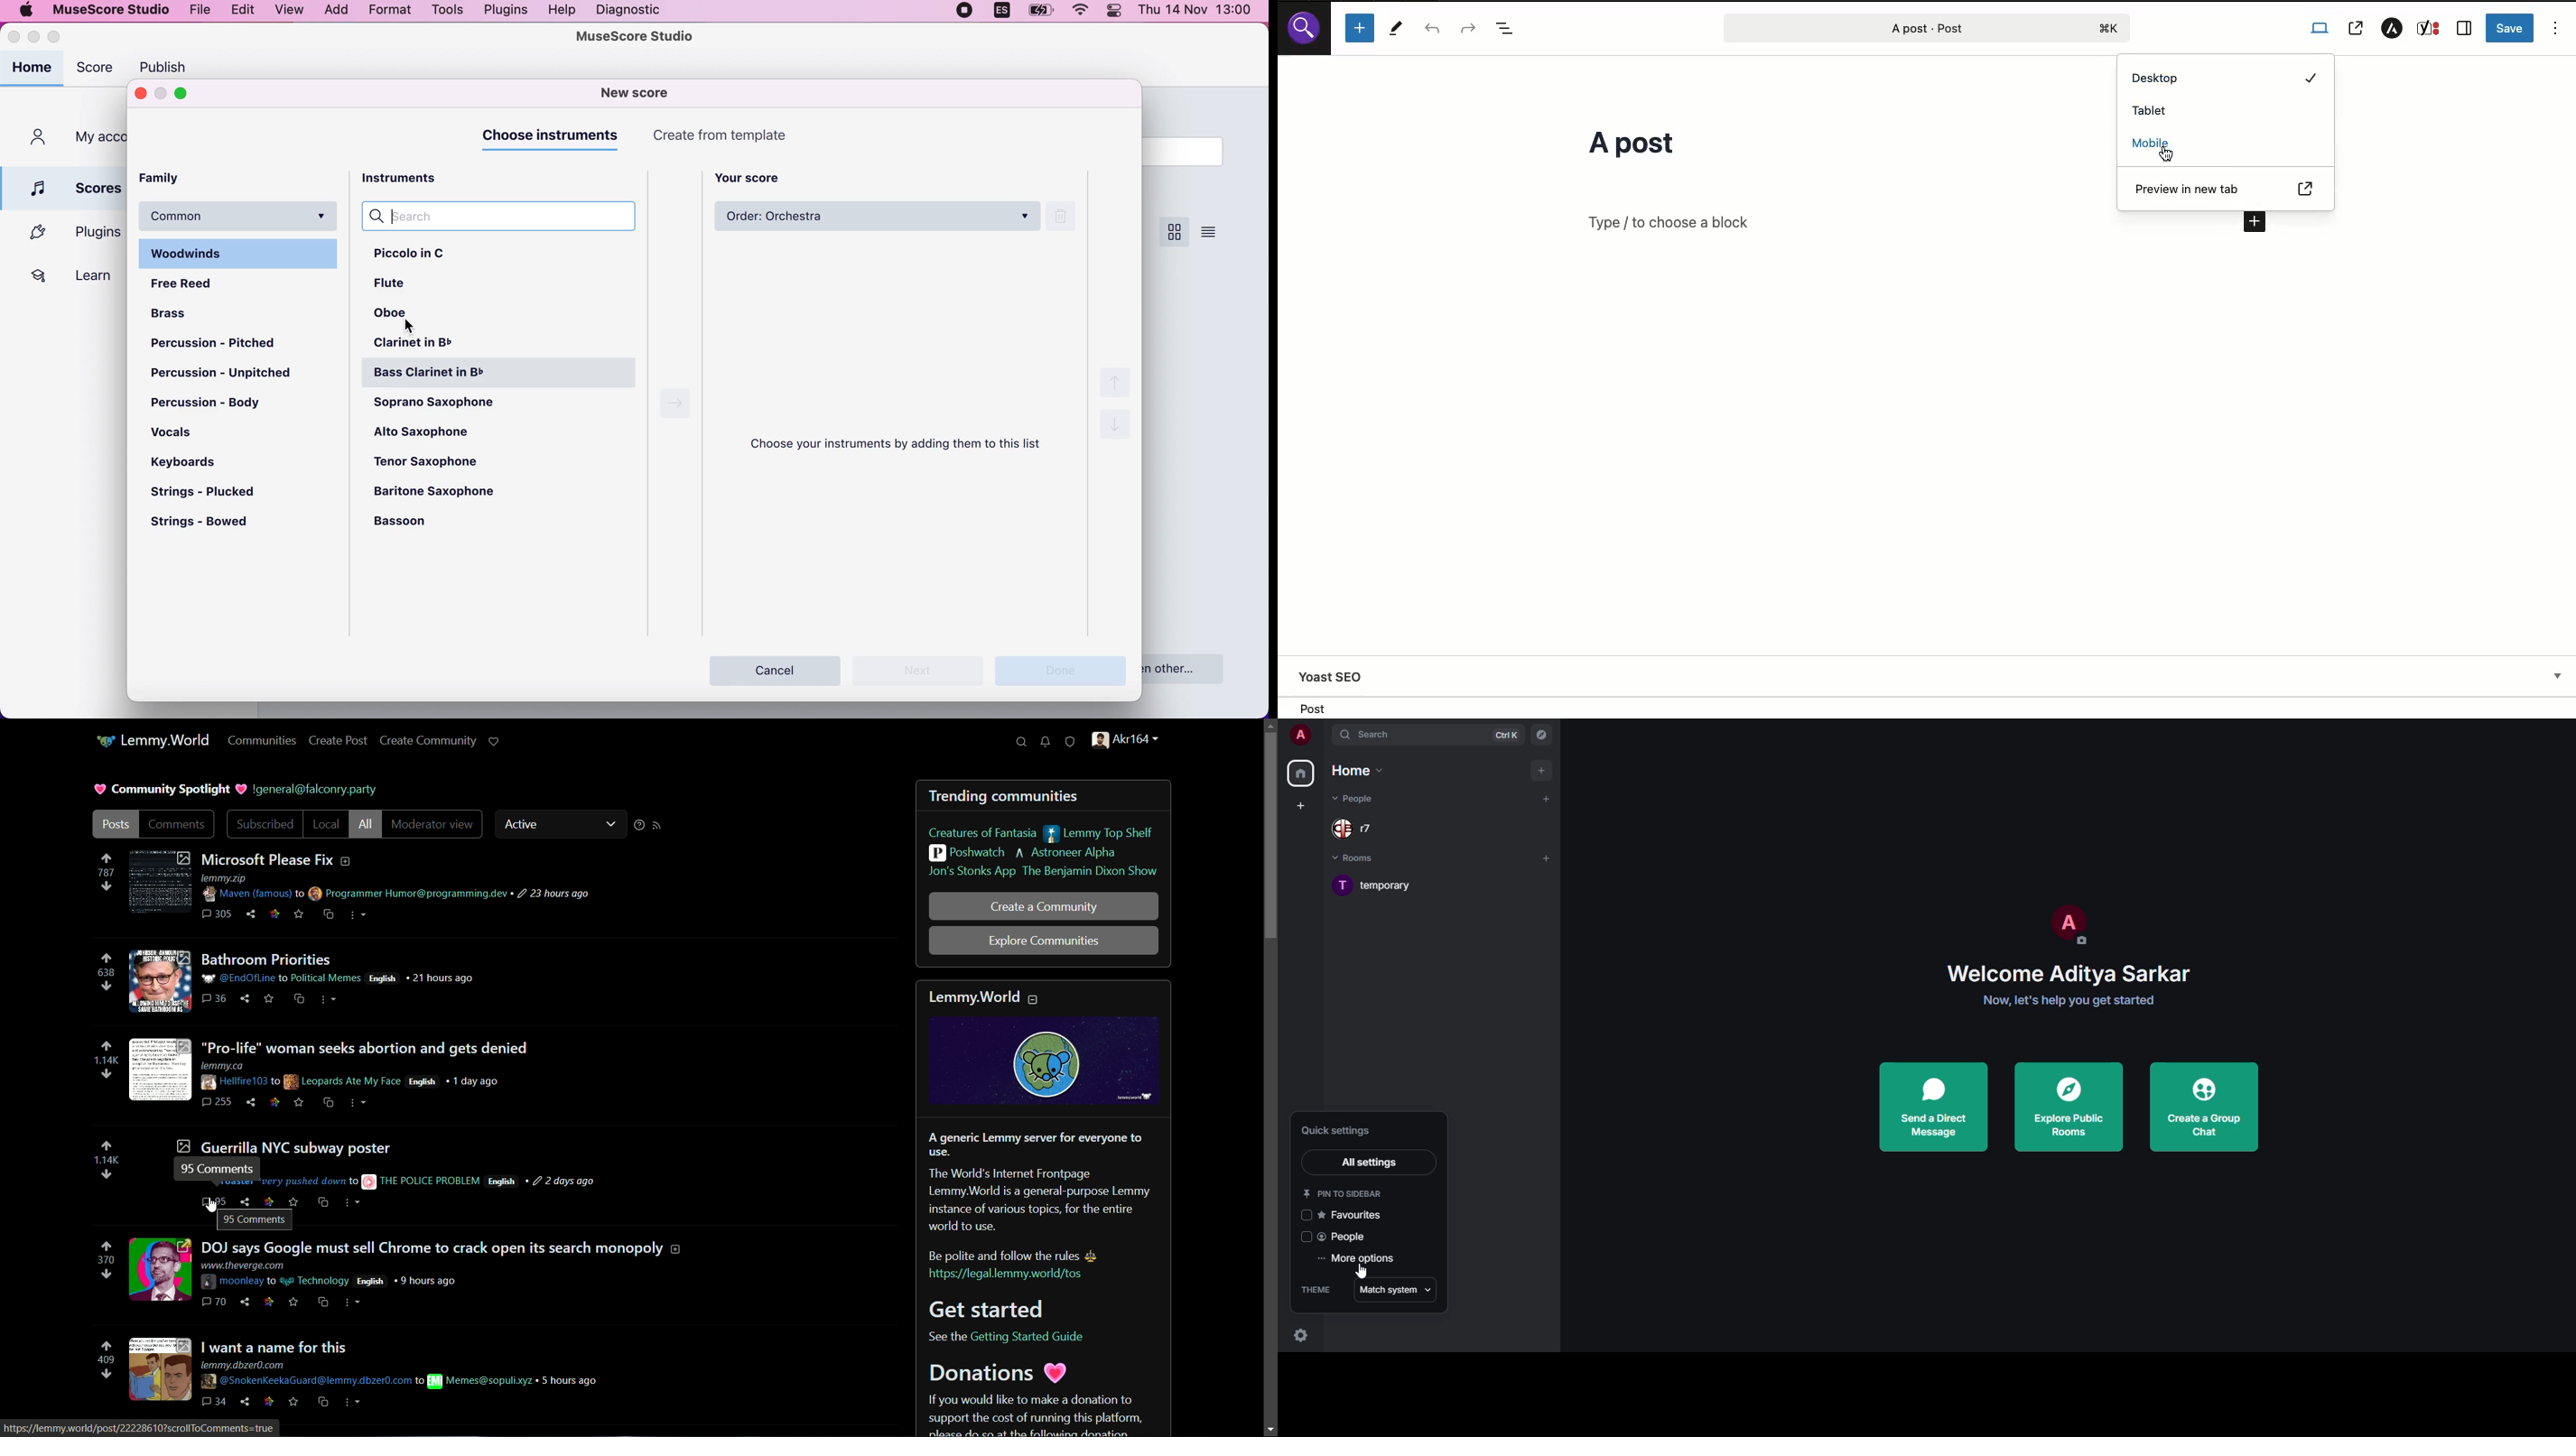 The image size is (2576, 1456). Describe the element at coordinates (352, 1204) in the screenshot. I see `more options` at that location.